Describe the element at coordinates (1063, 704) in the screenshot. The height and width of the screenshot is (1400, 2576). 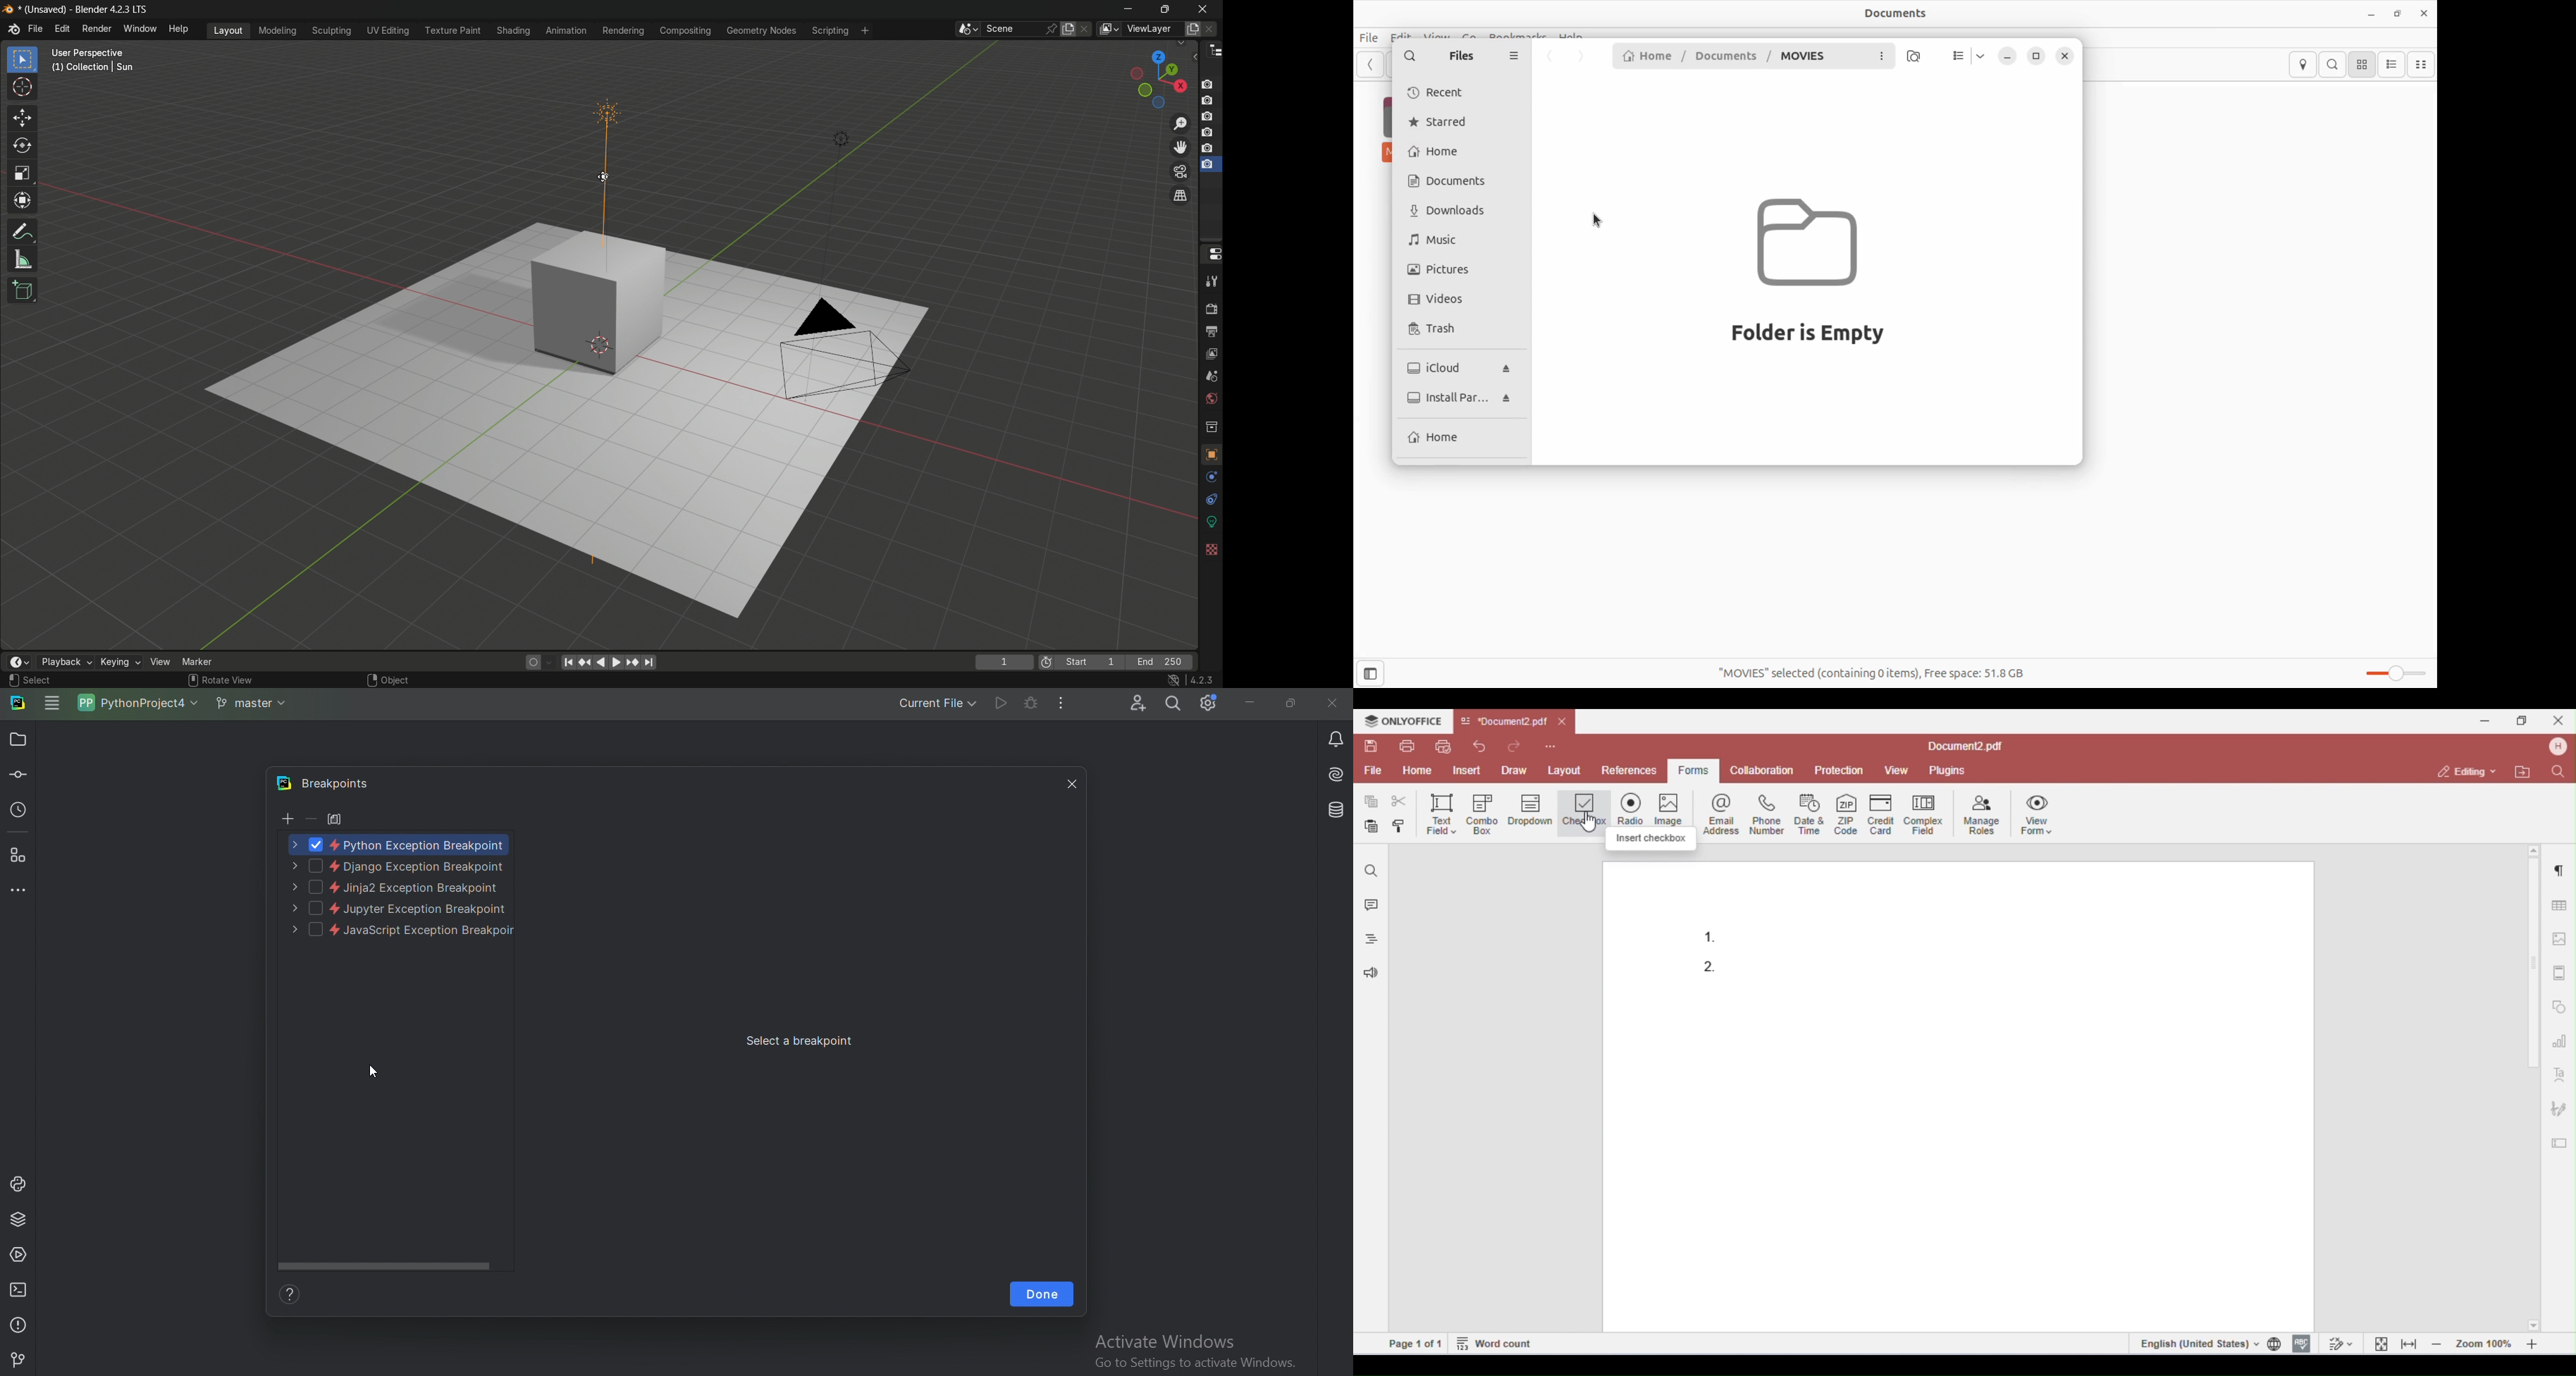
I see `More actions` at that location.